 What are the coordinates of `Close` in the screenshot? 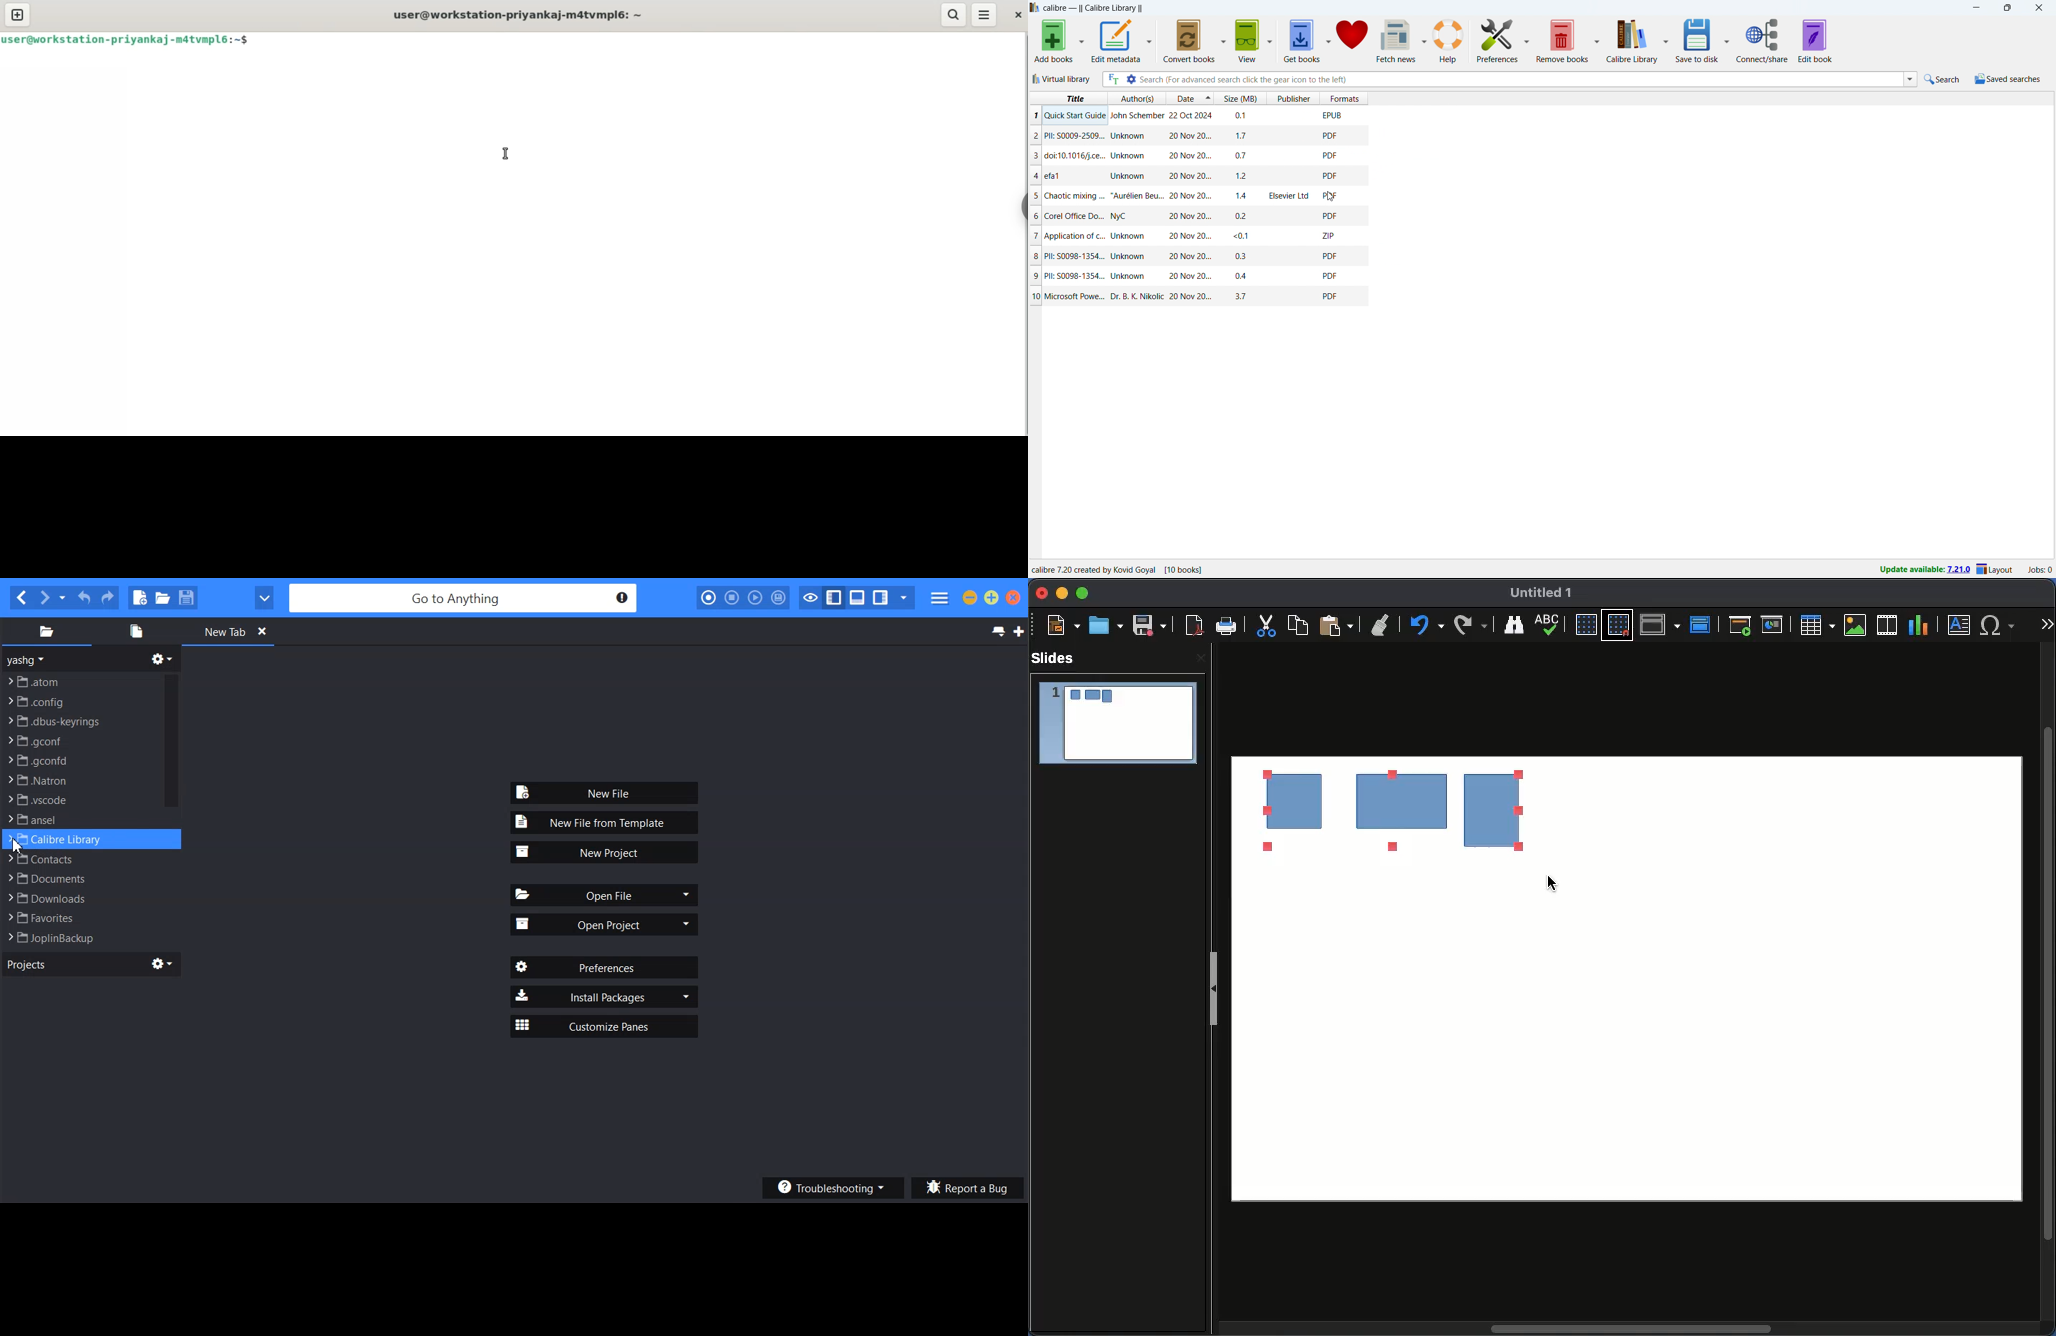 It's located at (1013, 597).